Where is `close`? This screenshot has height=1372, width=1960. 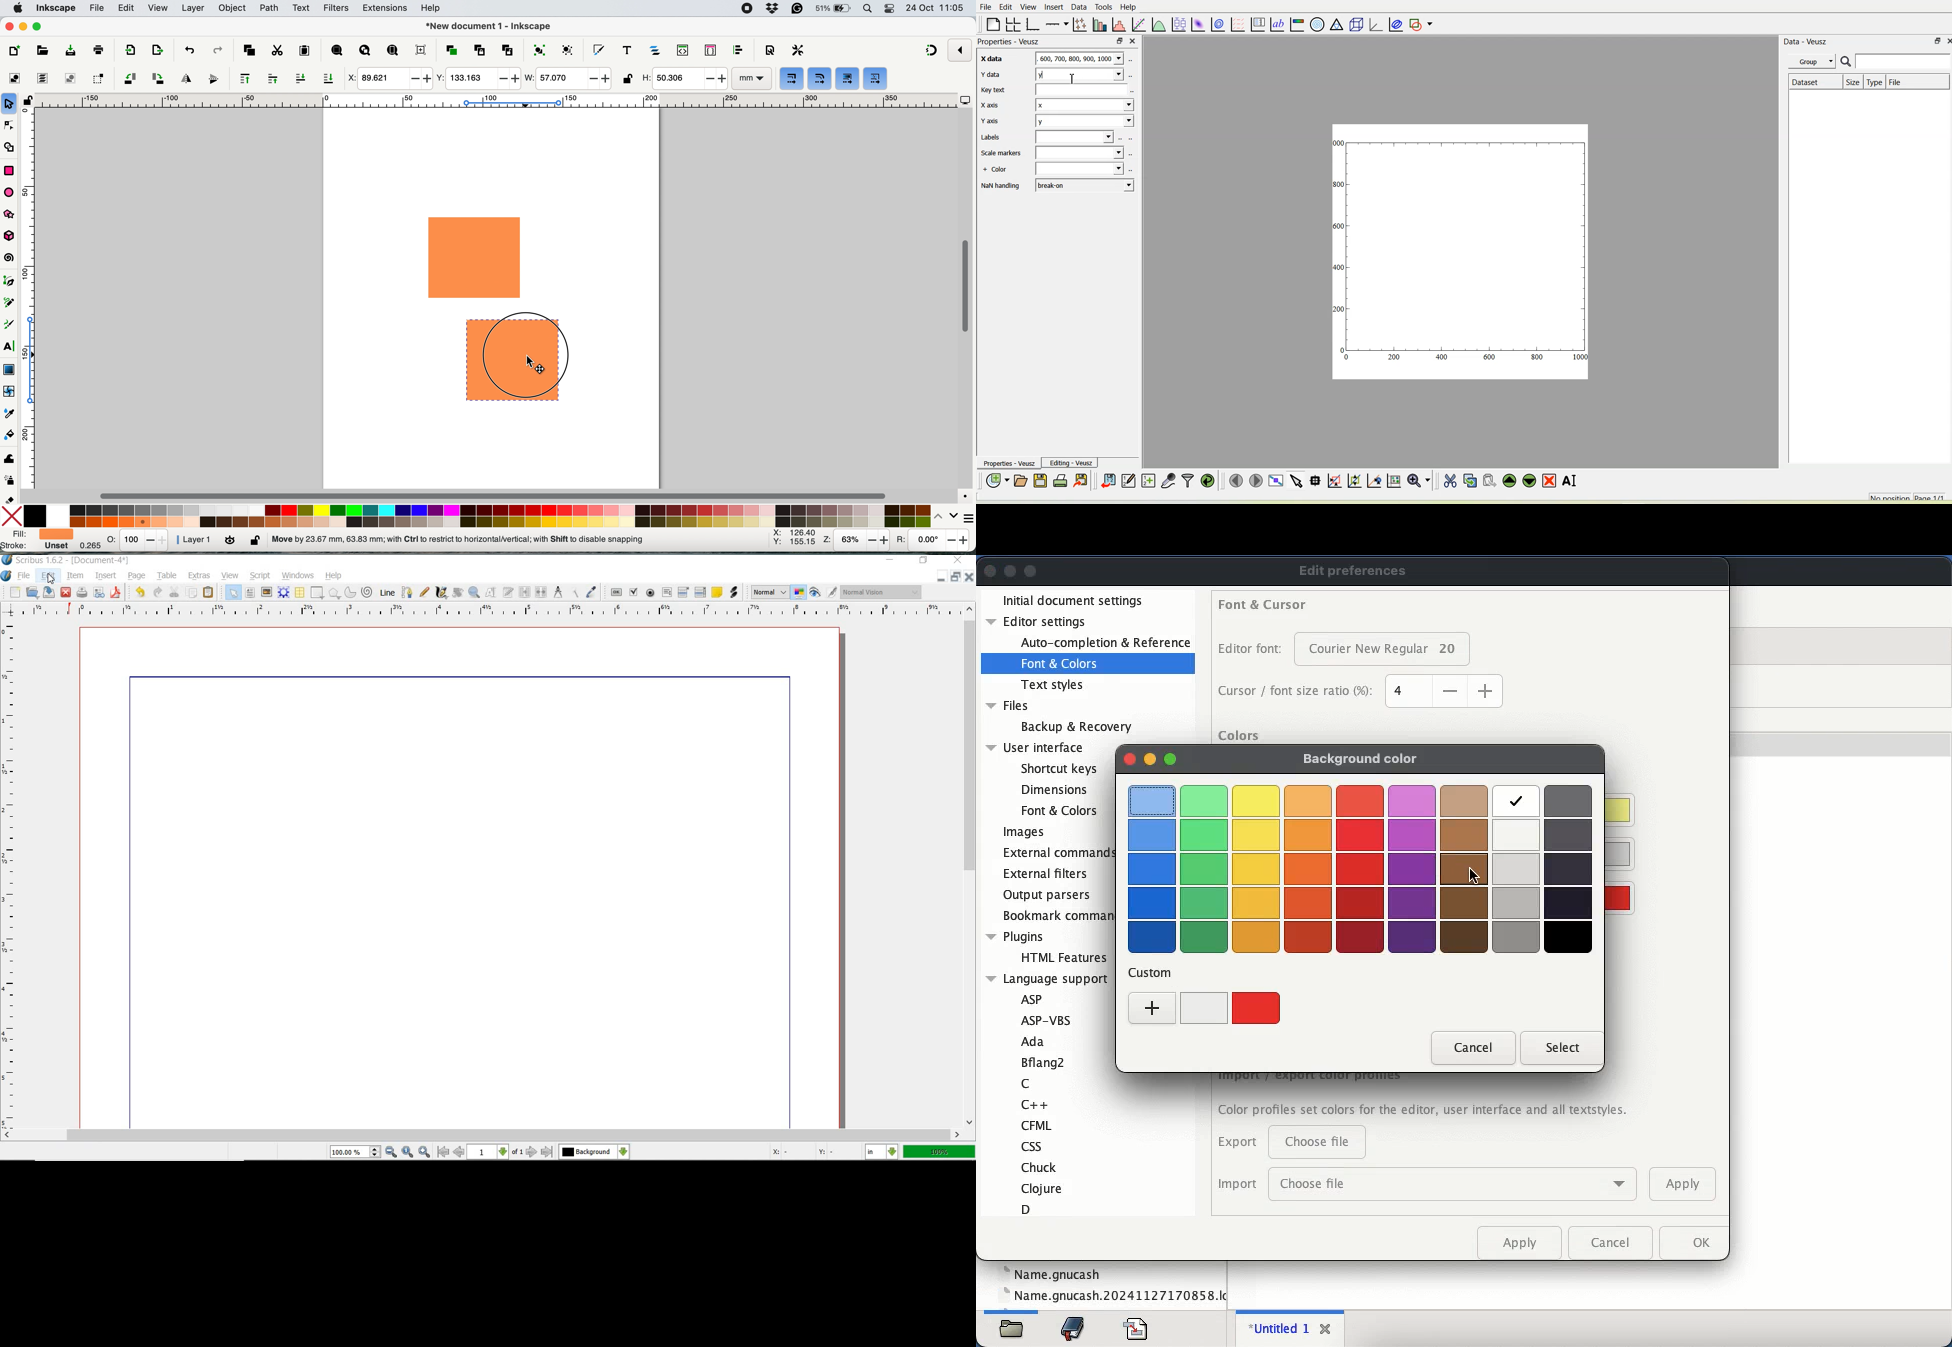 close is located at coordinates (66, 592).